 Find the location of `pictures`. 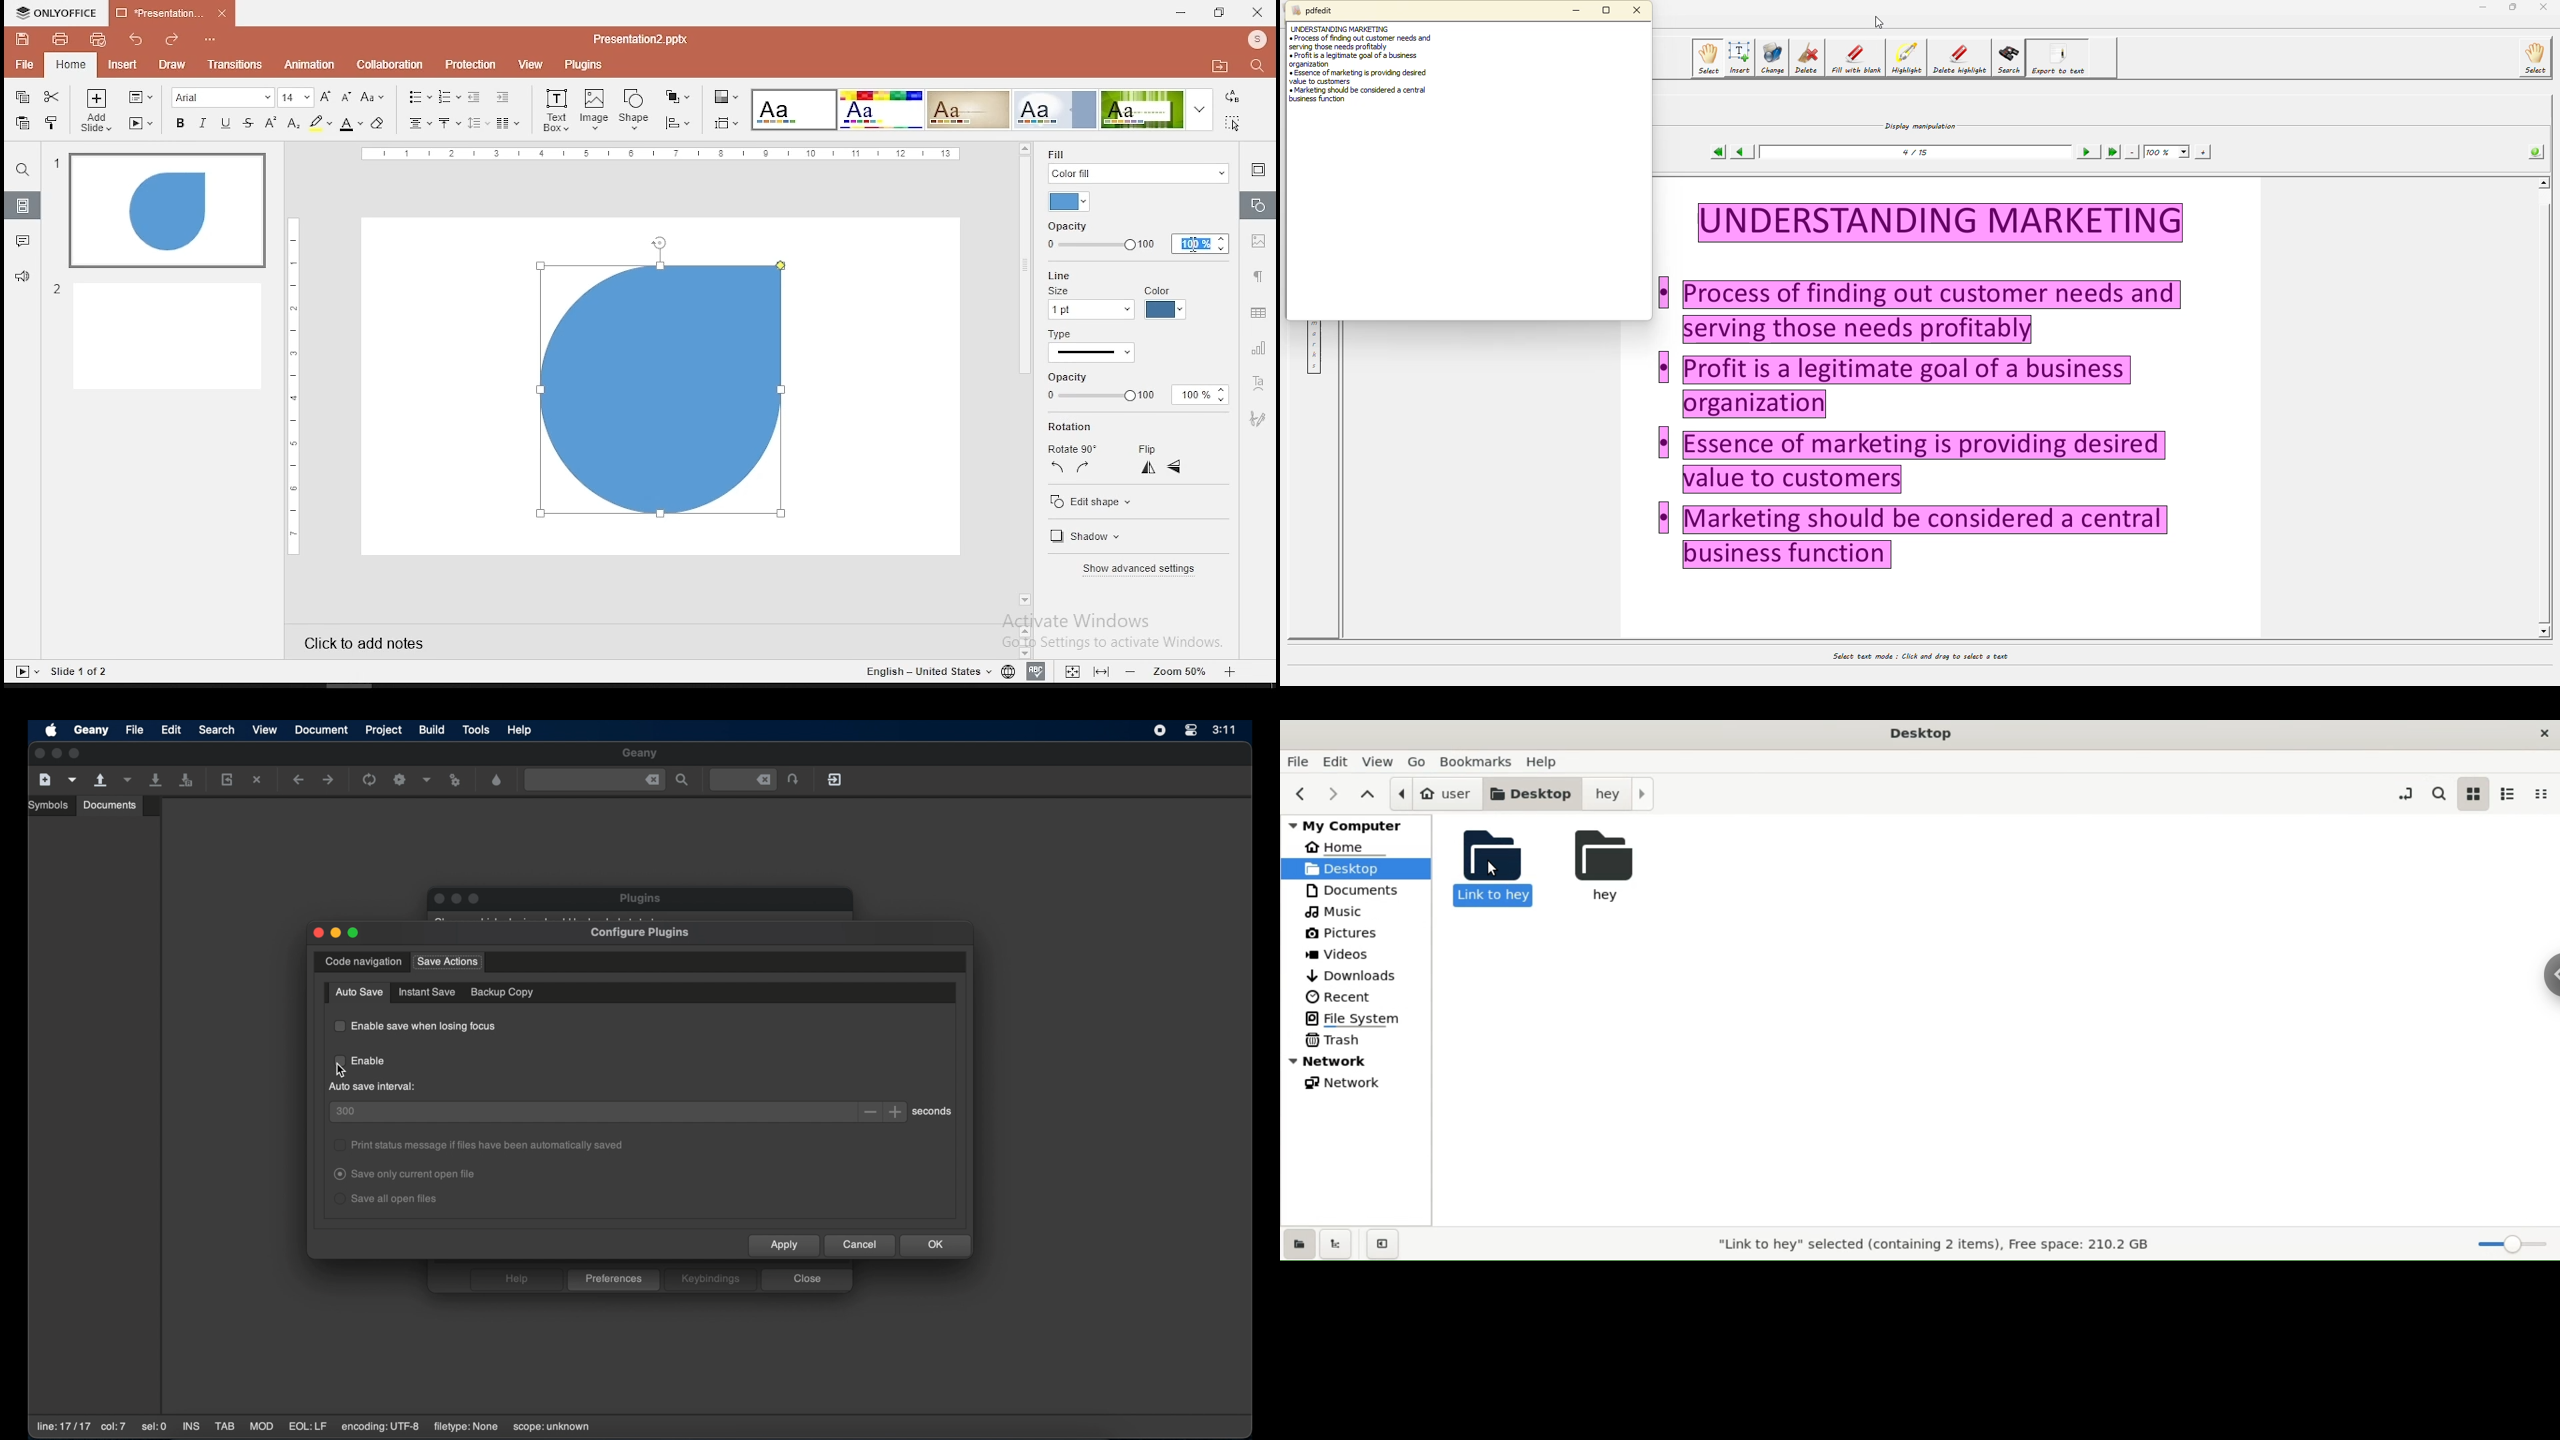

pictures is located at coordinates (1340, 933).